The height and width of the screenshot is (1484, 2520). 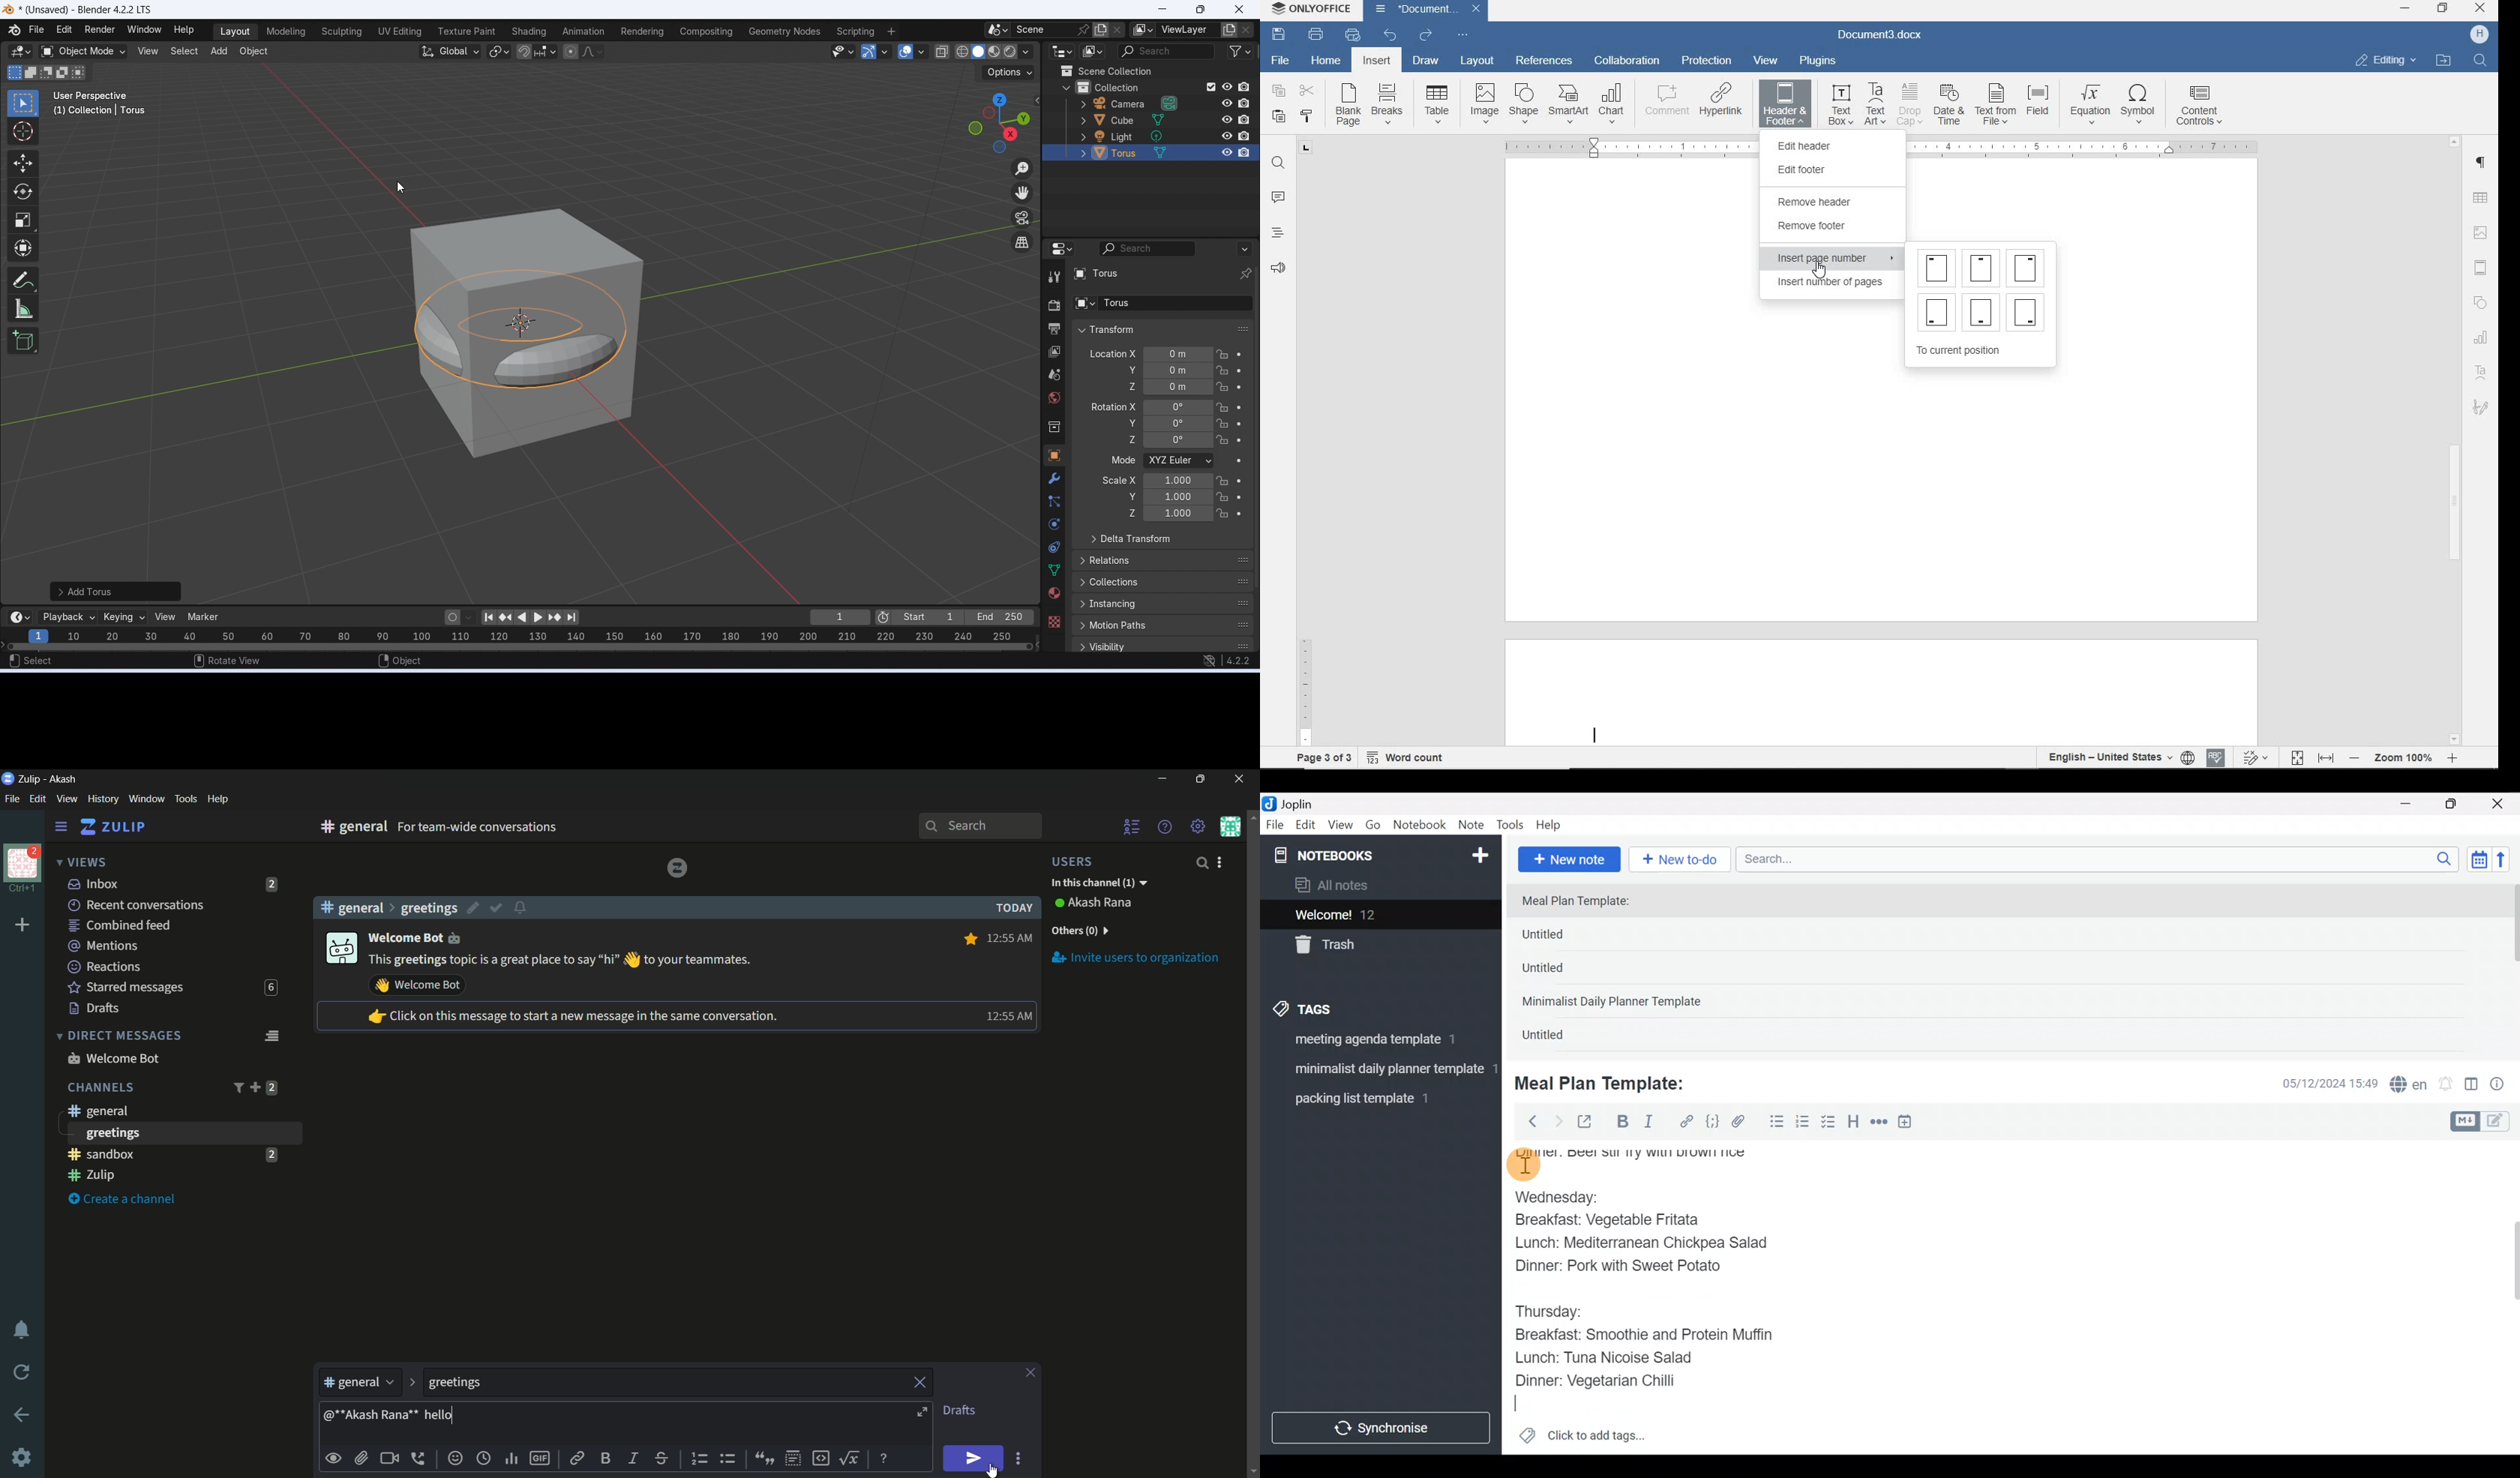 What do you see at coordinates (975, 1459) in the screenshot?
I see `send` at bounding box center [975, 1459].